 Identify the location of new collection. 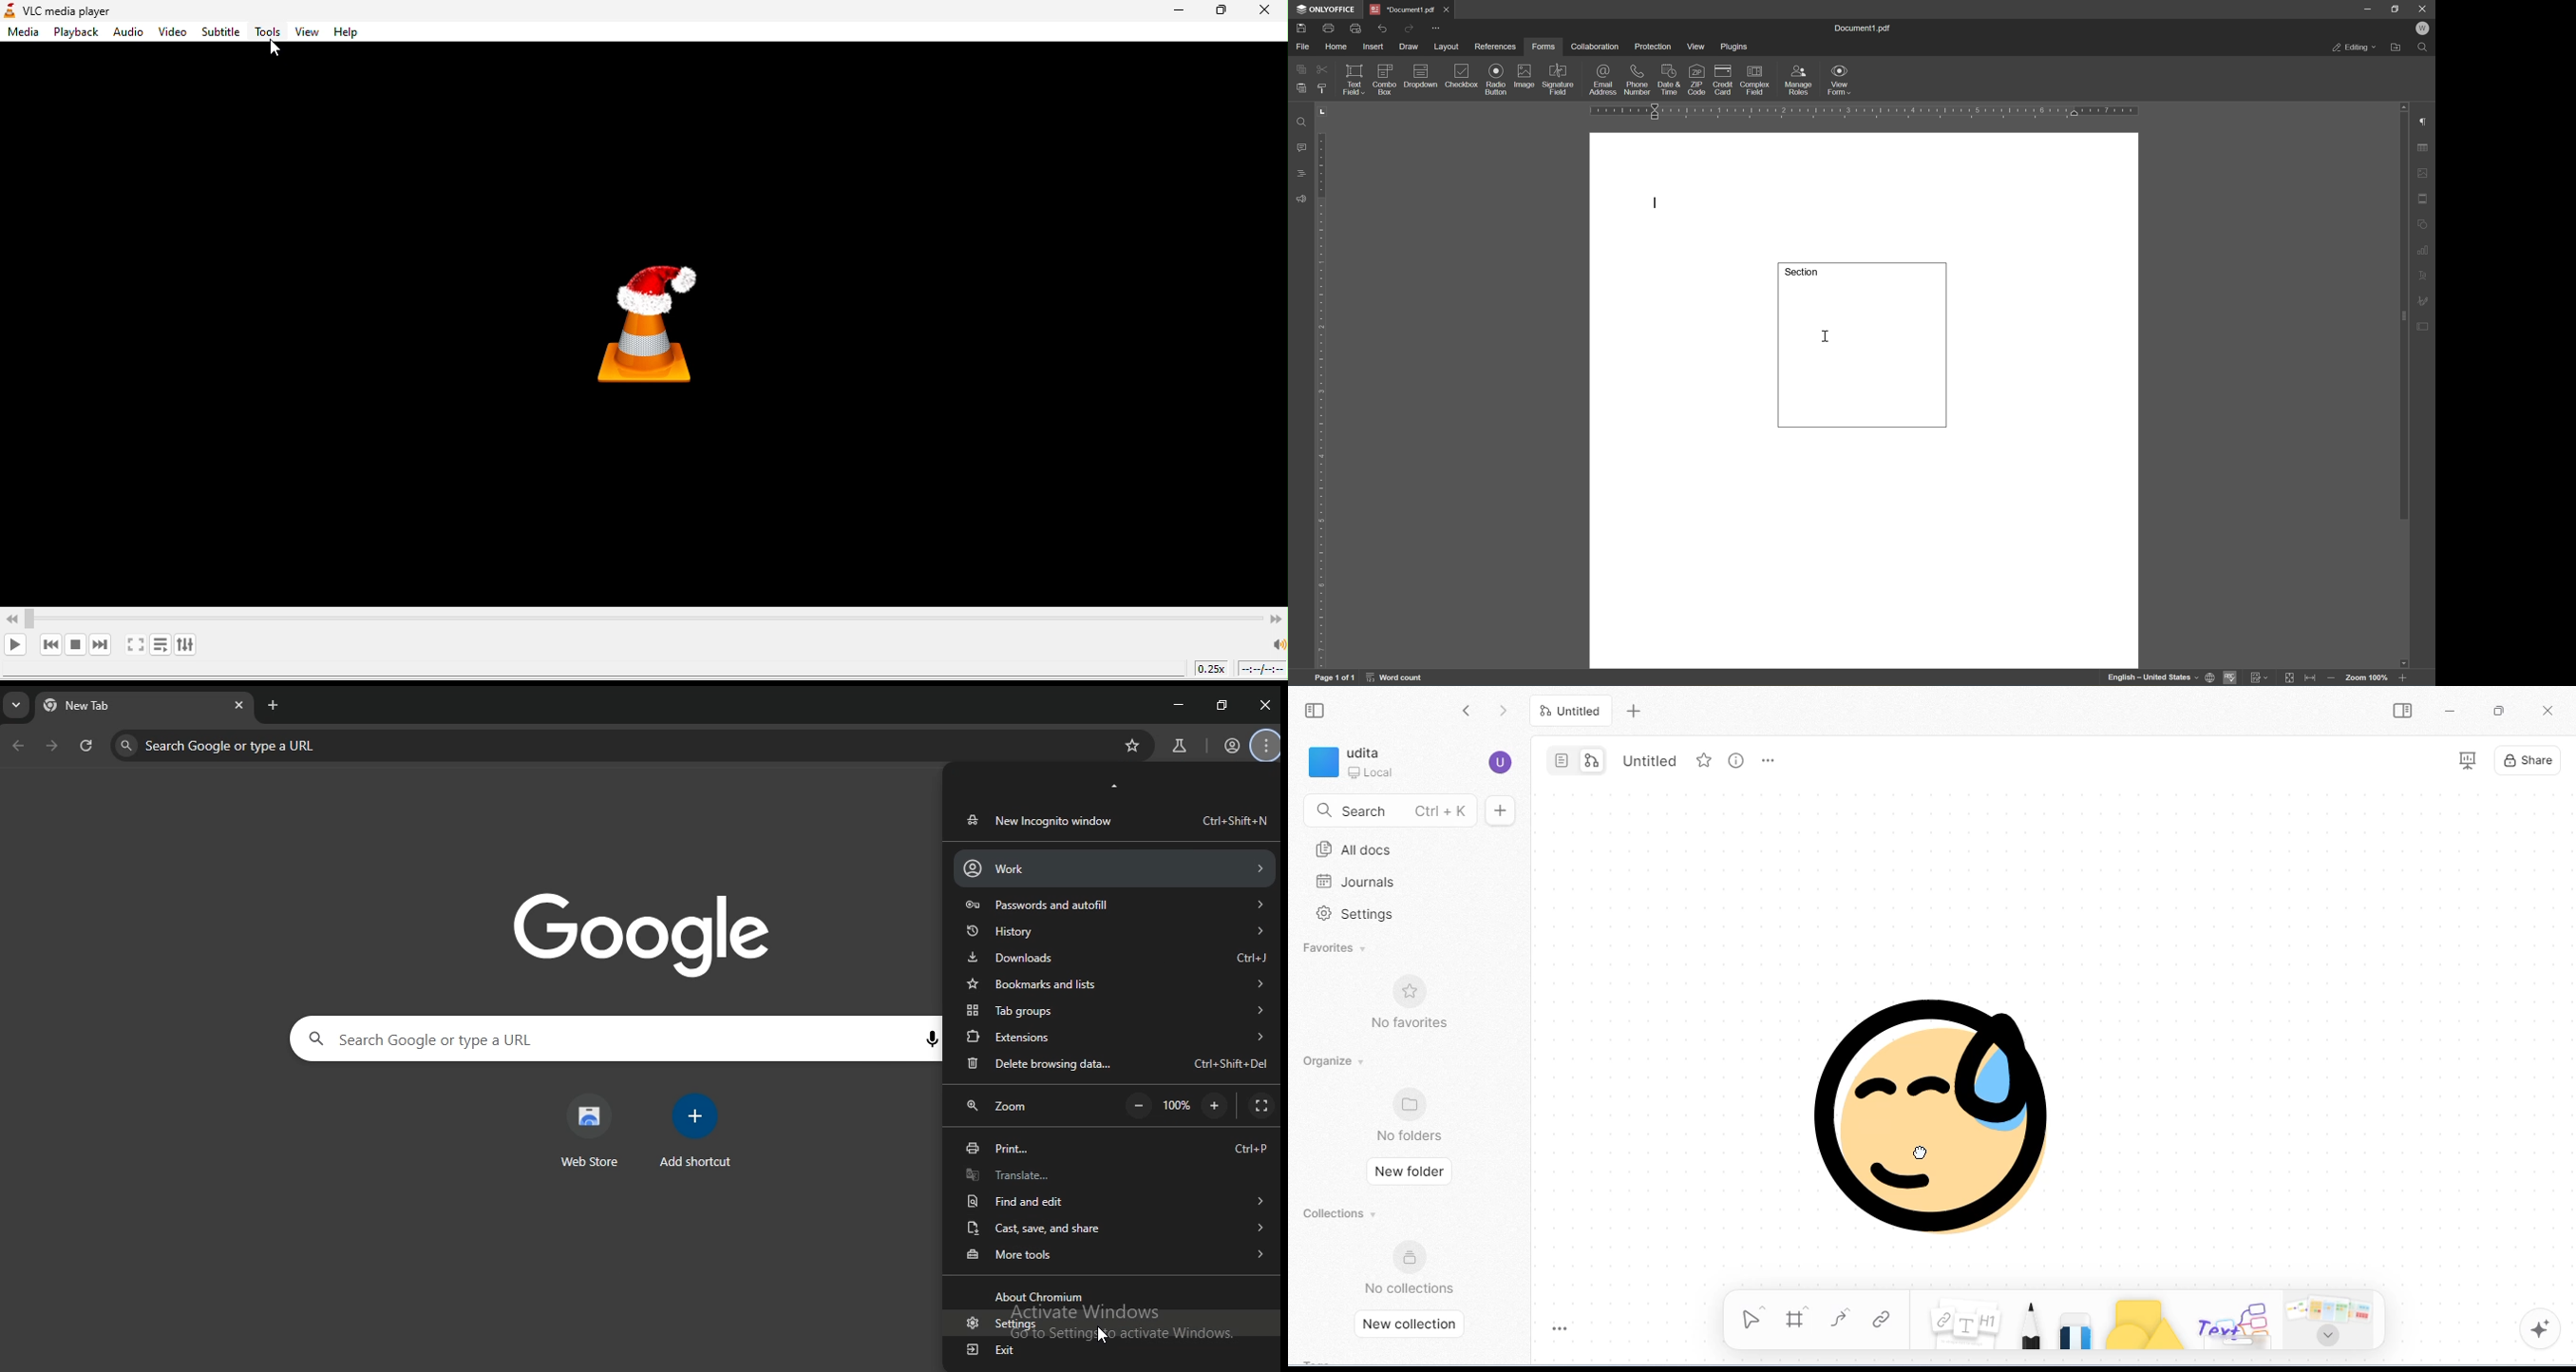
(1415, 1325).